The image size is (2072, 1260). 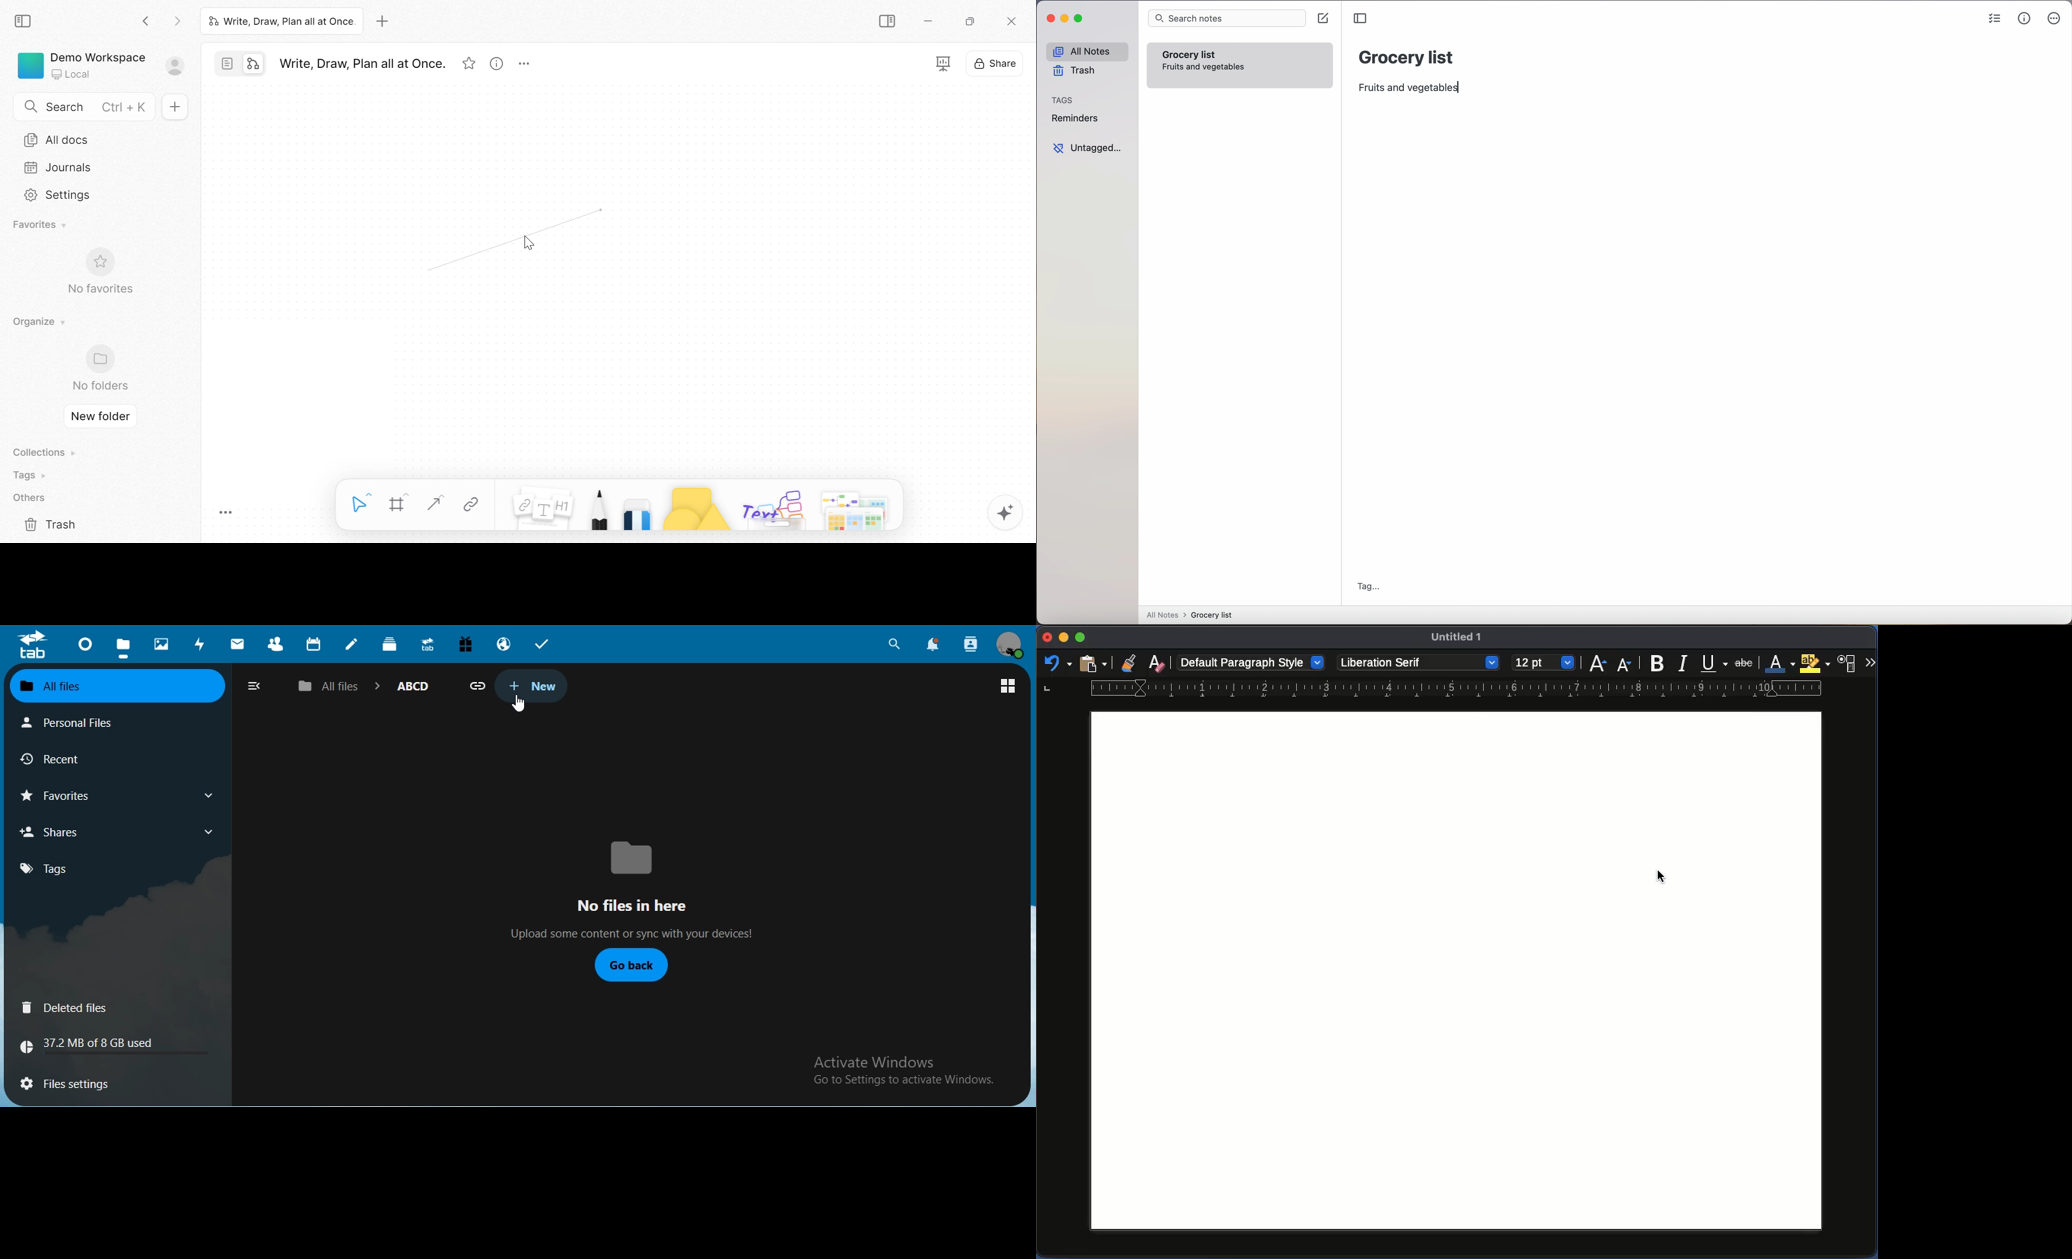 I want to click on Bold, so click(x=1658, y=662).